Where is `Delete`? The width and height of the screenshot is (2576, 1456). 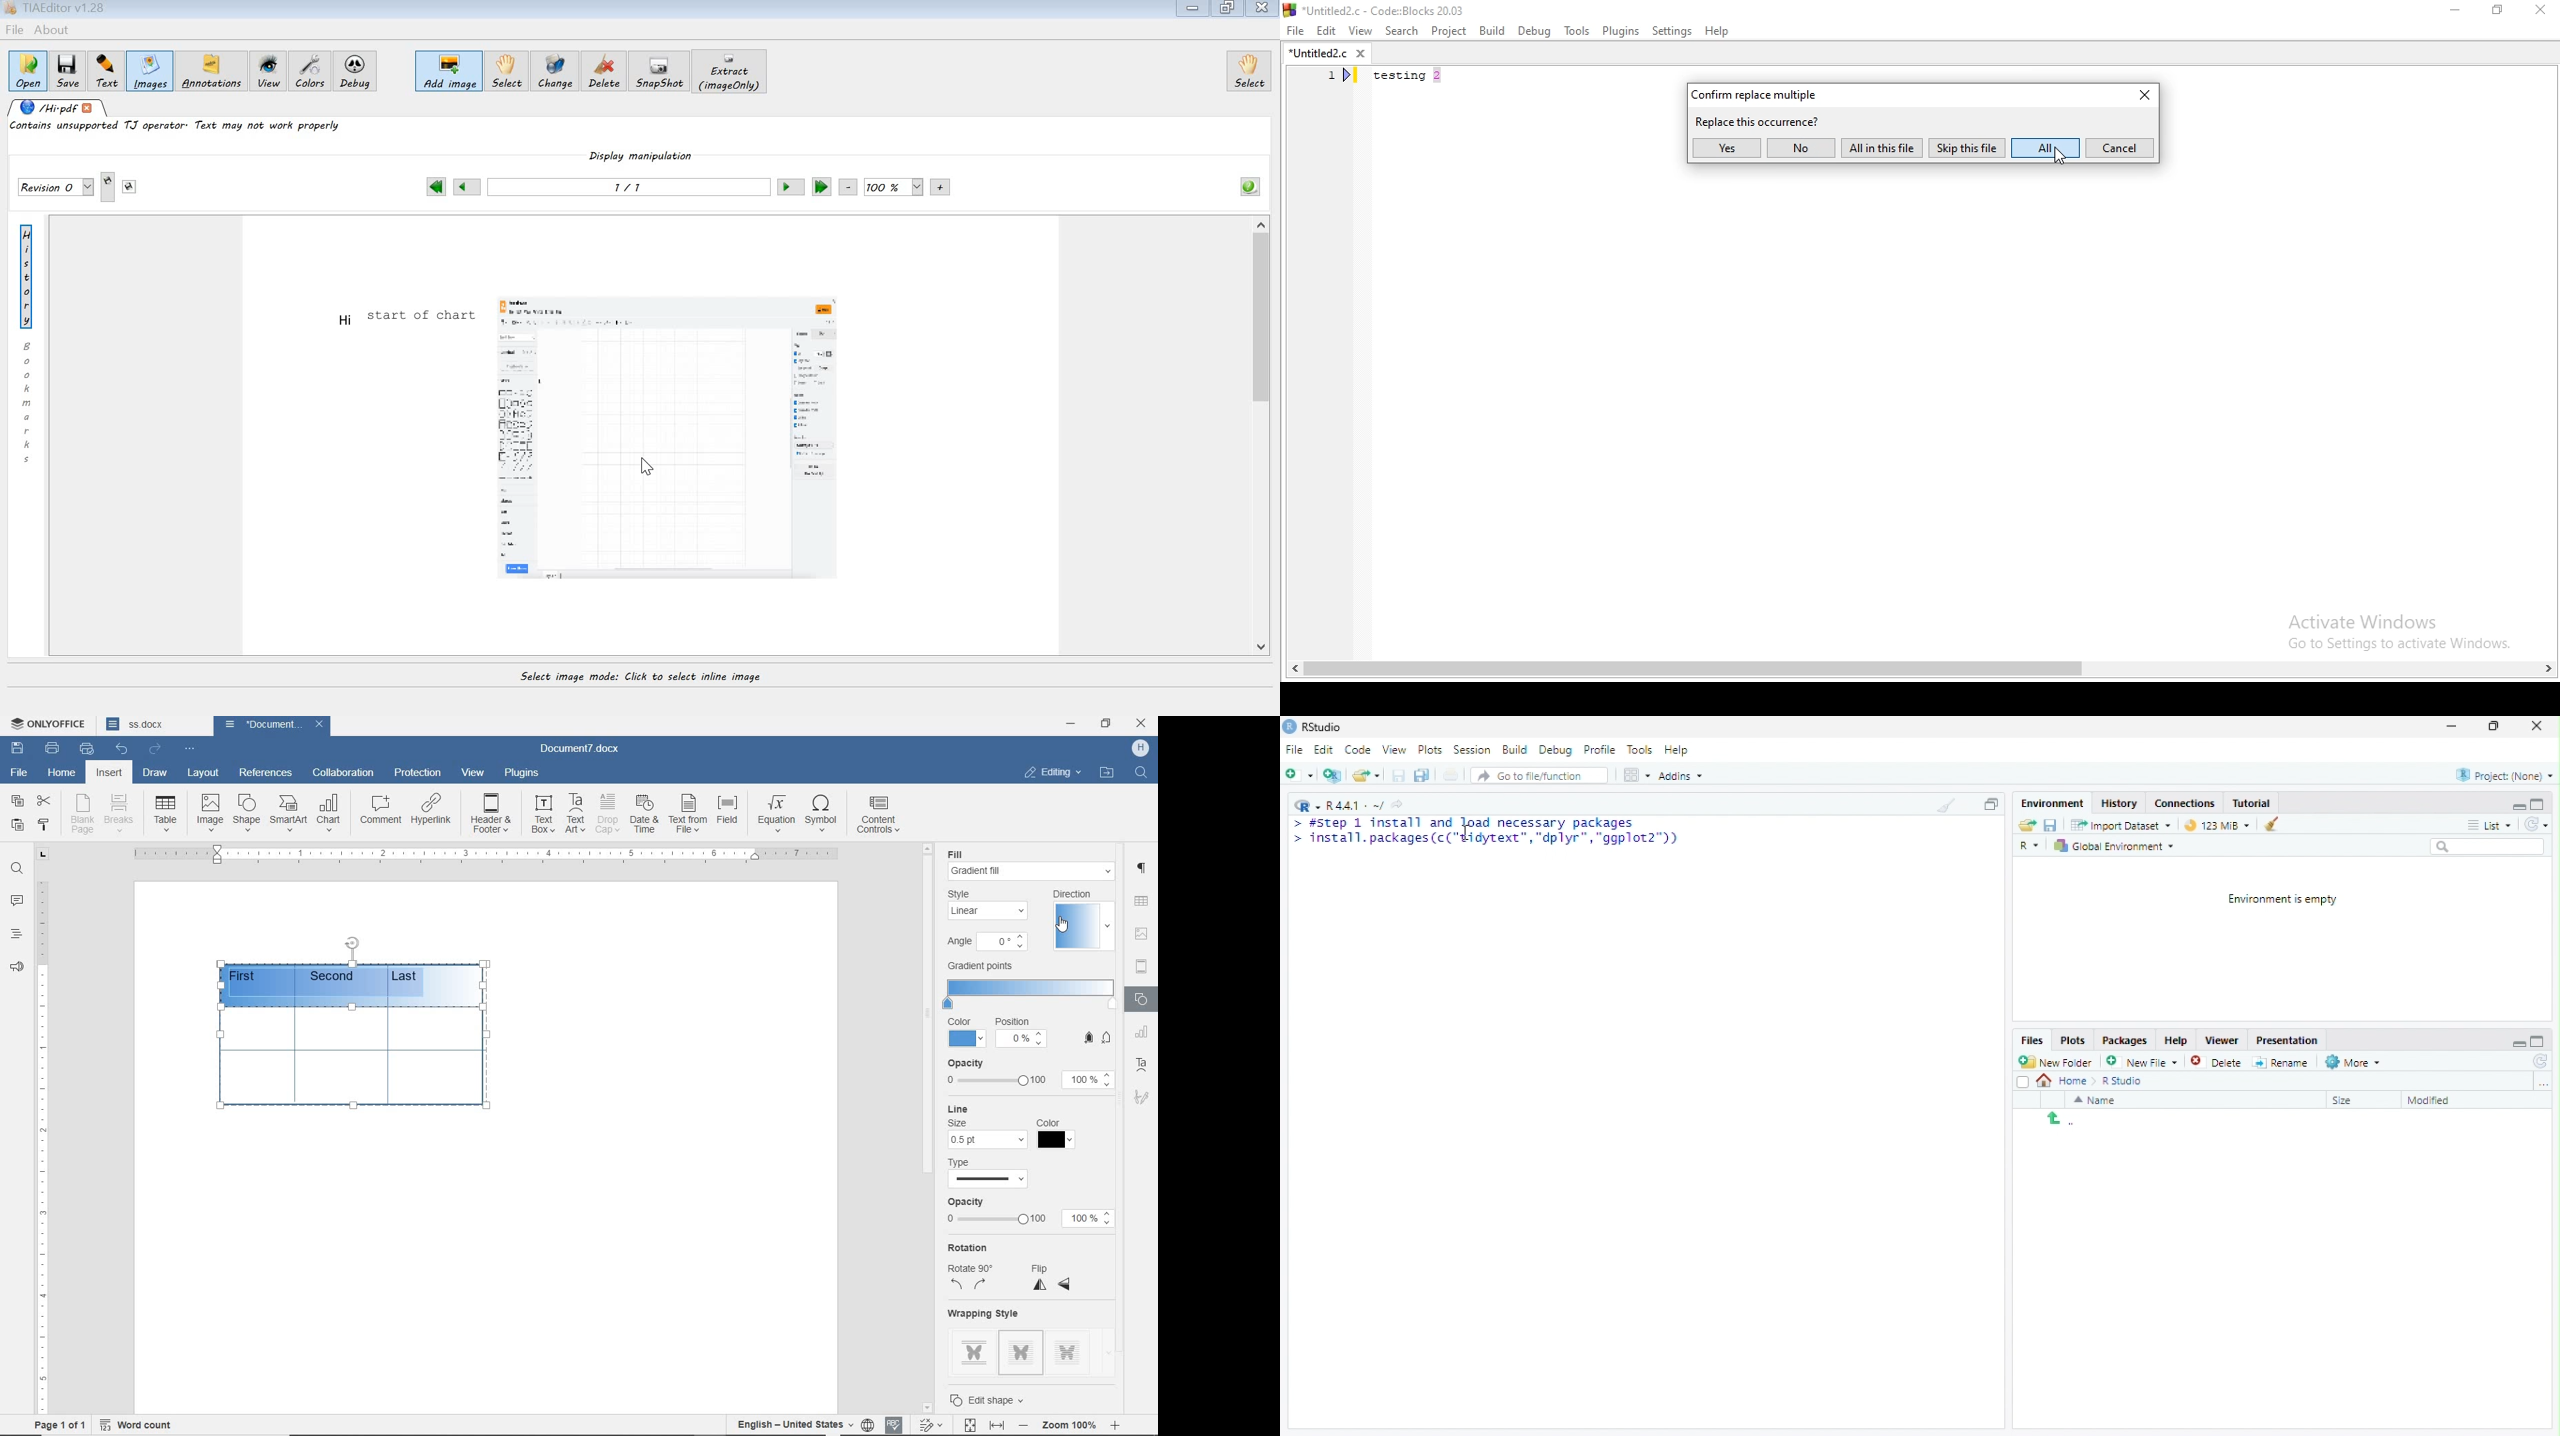
Delete is located at coordinates (2203, 1062).